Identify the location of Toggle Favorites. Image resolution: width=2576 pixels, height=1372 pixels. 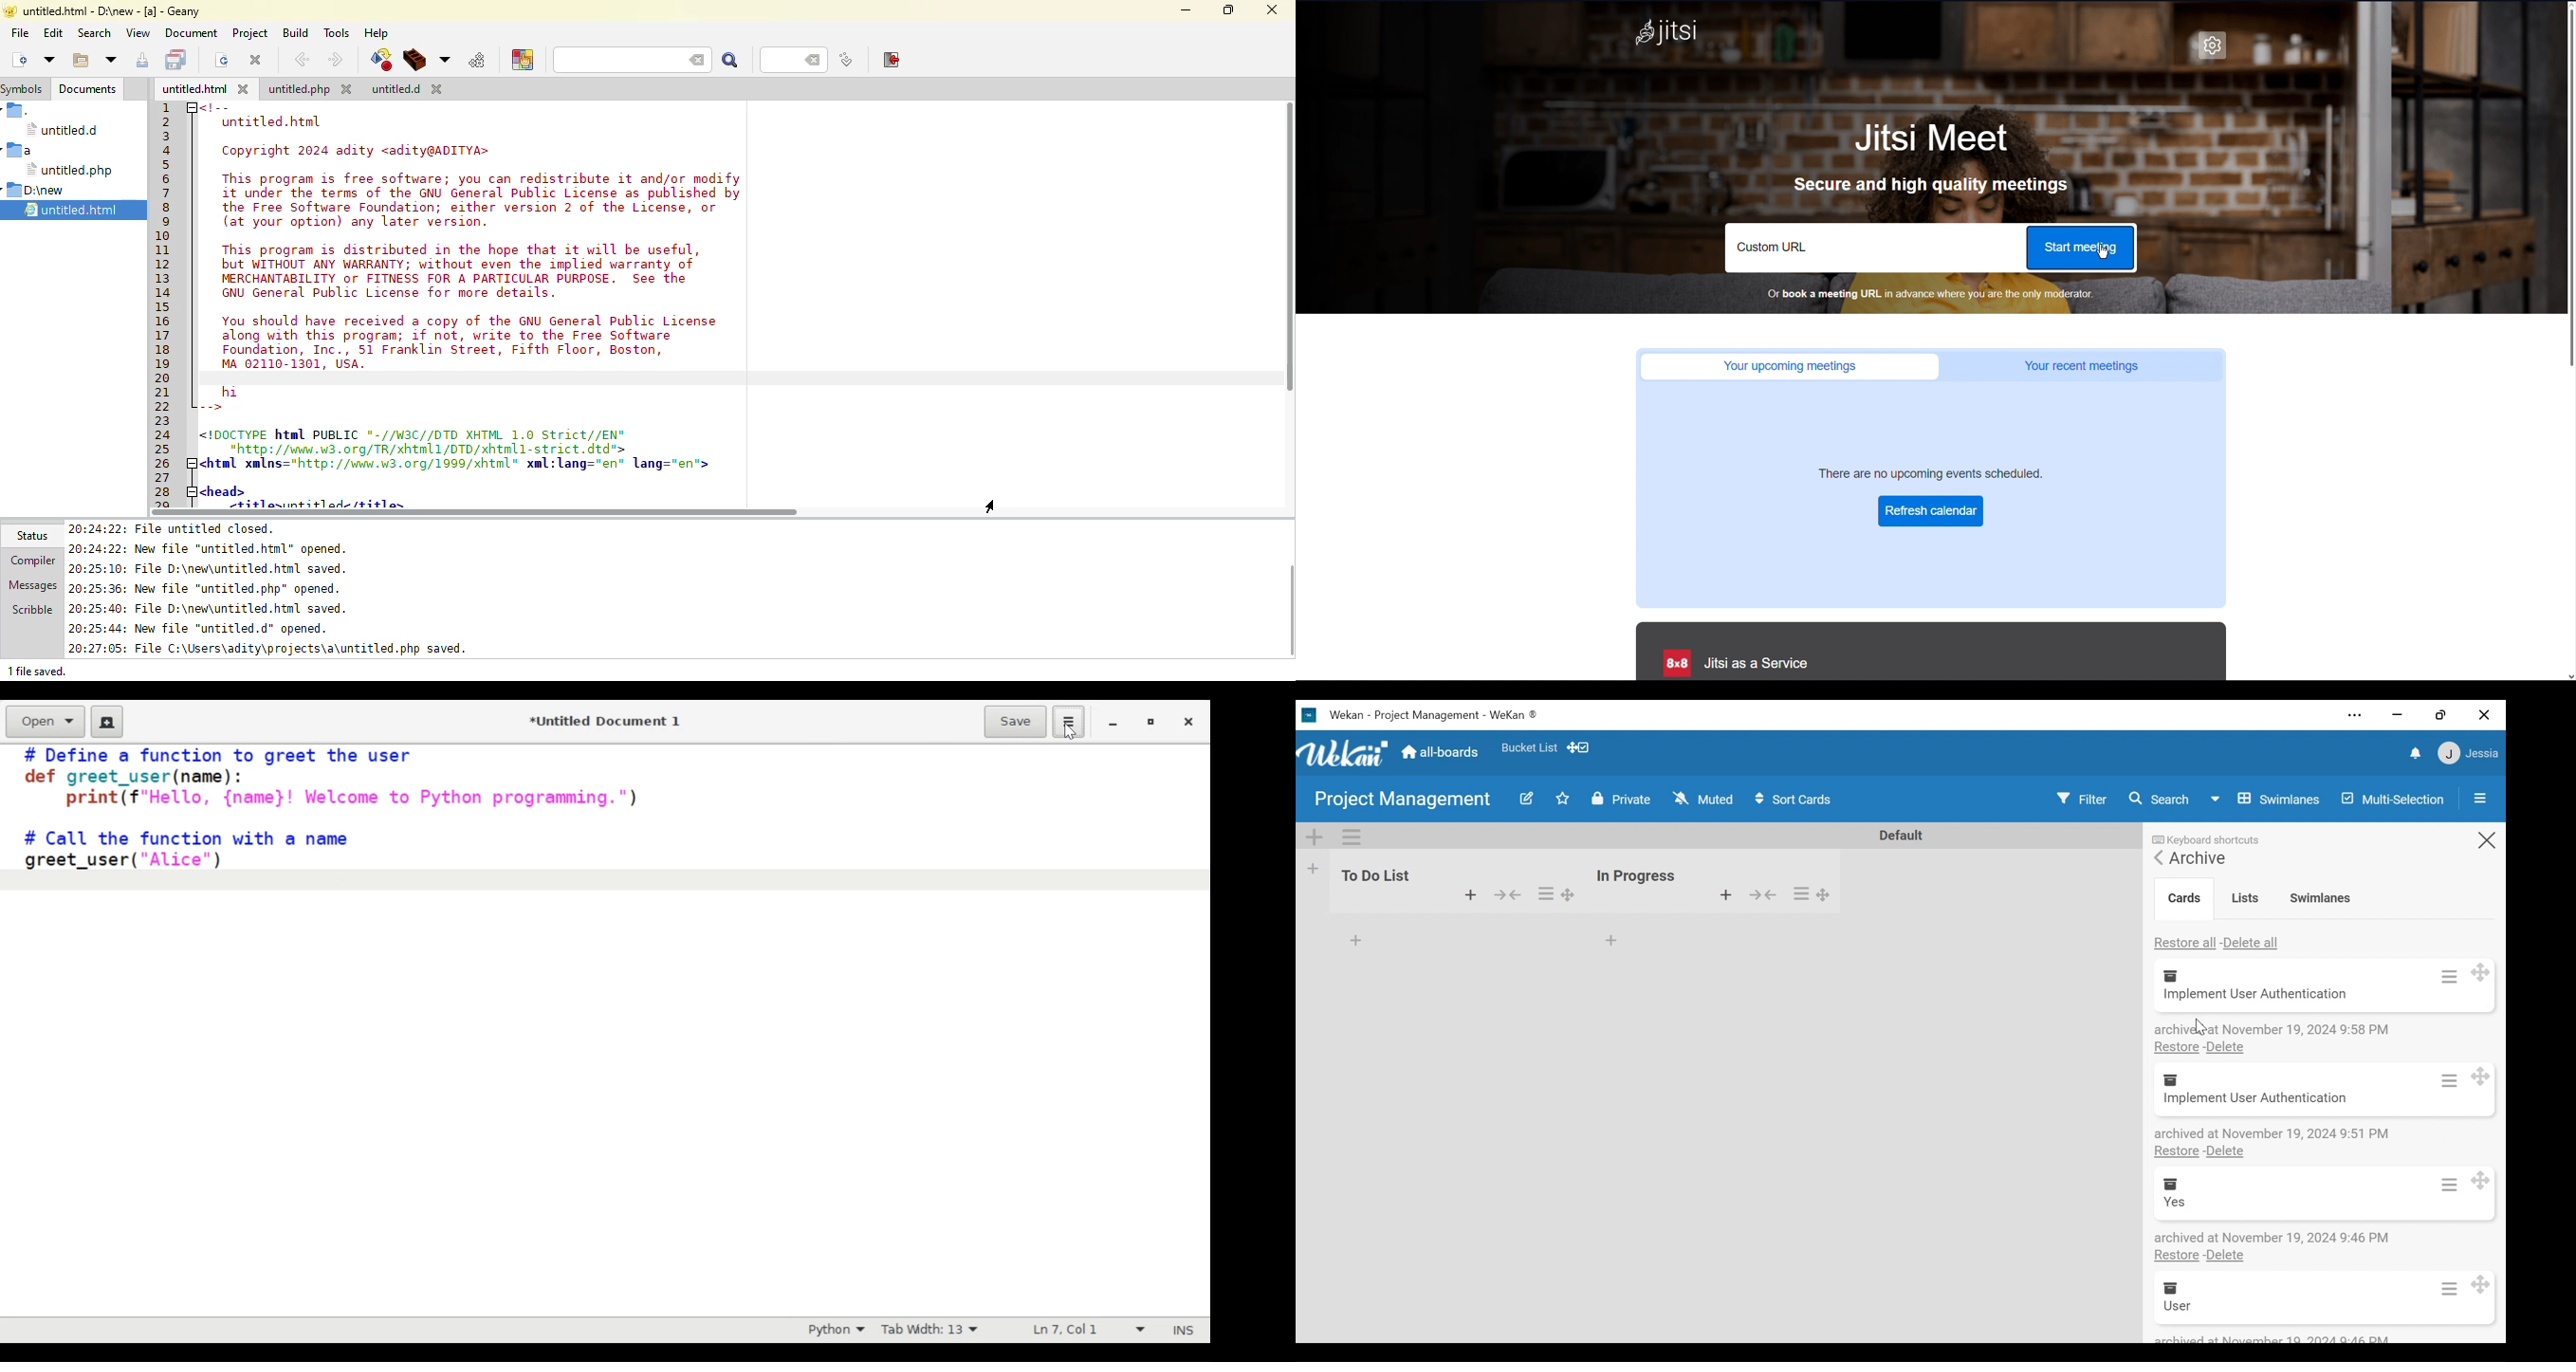
(1563, 799).